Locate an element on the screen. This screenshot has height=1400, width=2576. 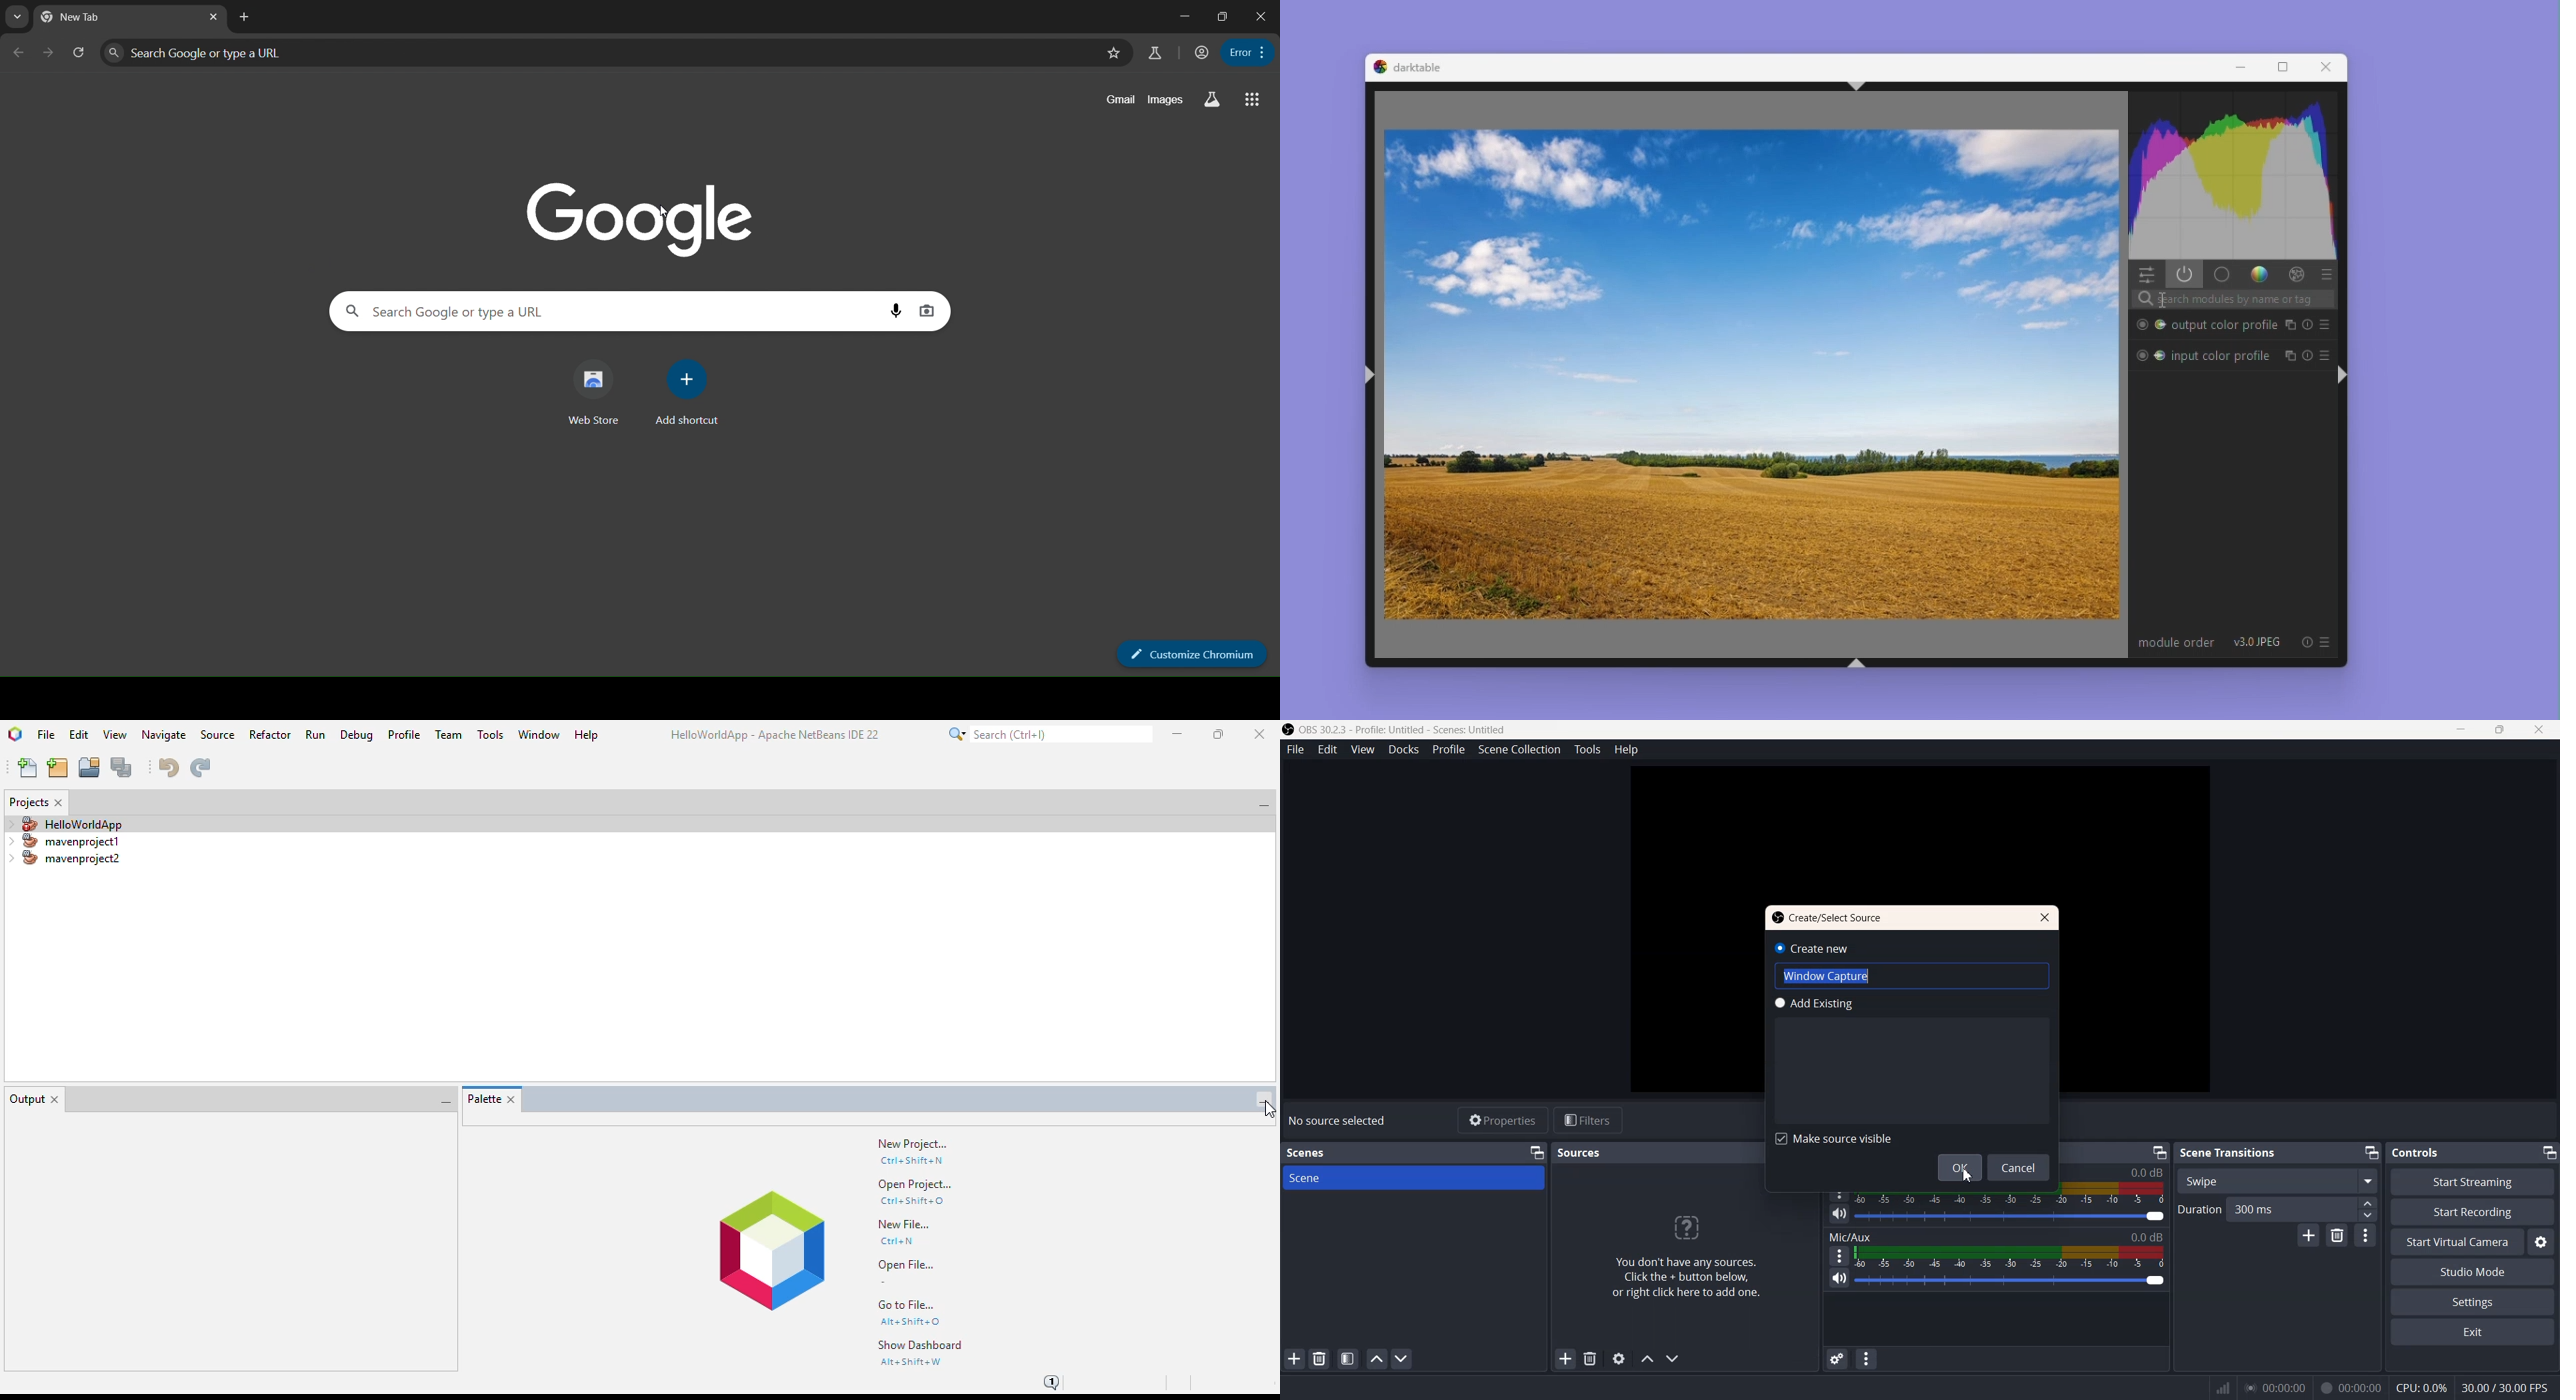
Close is located at coordinates (2043, 917).